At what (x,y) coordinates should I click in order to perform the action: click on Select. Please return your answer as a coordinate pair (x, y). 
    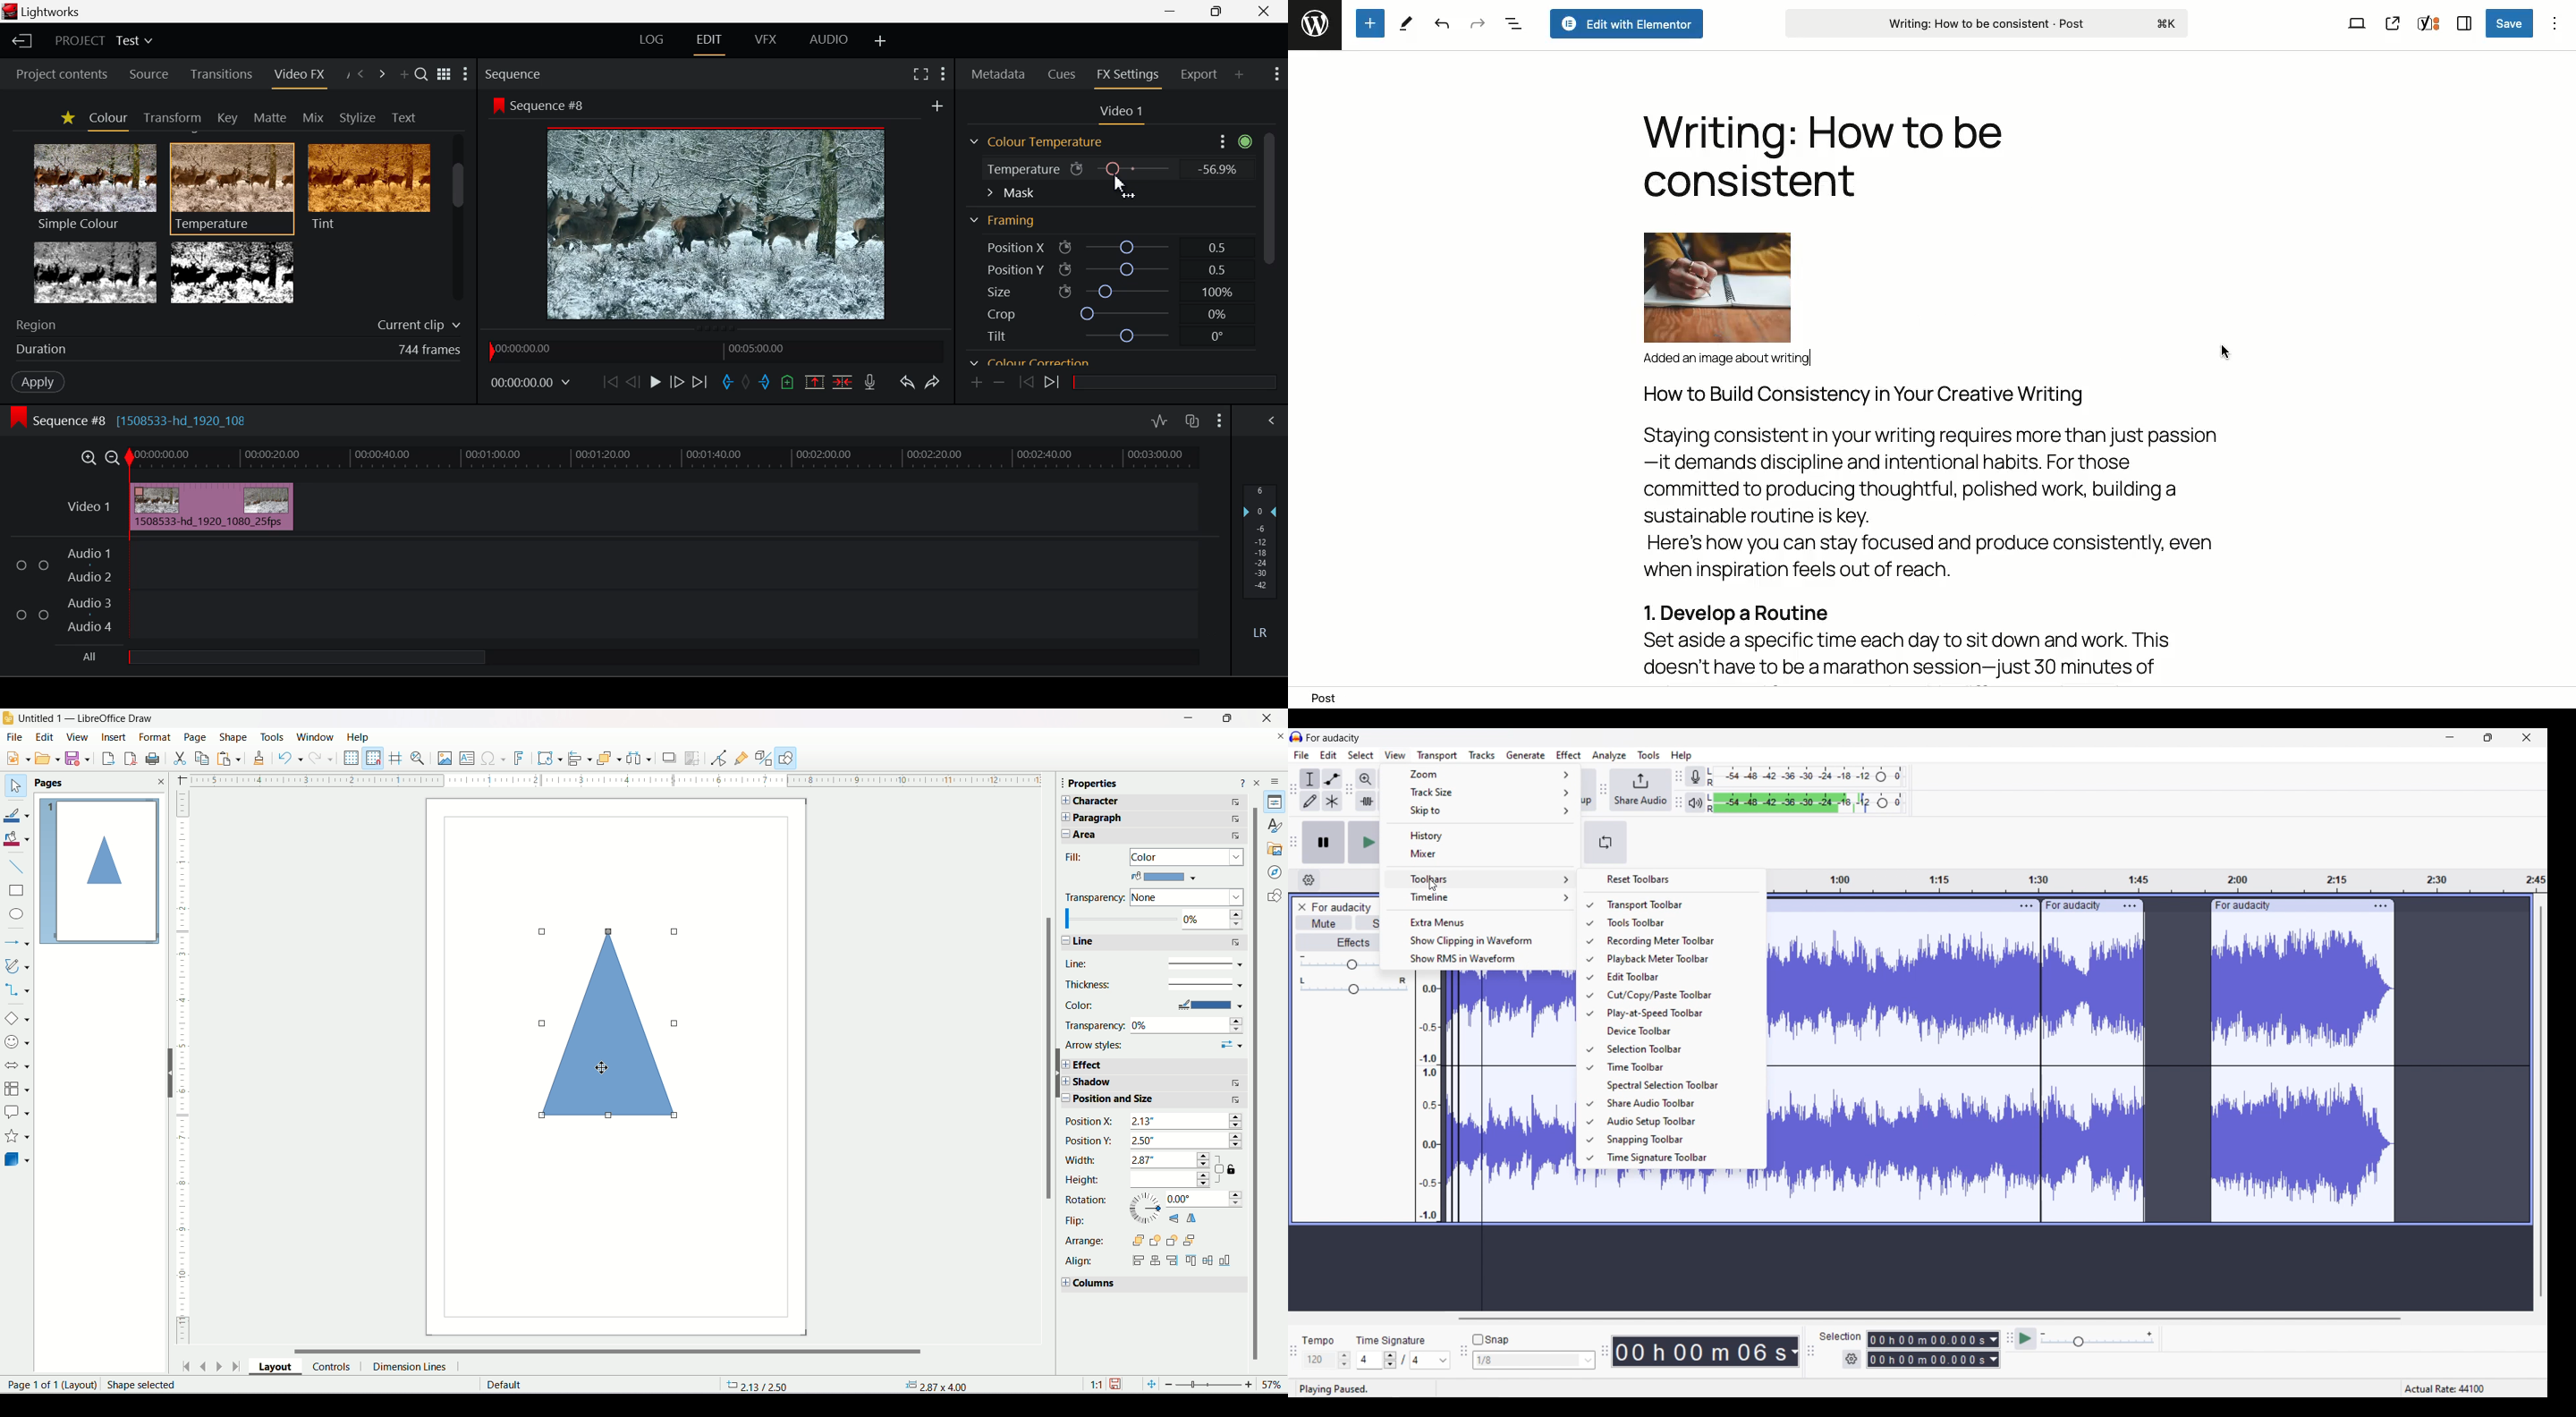
    Looking at the image, I should click on (15, 785).